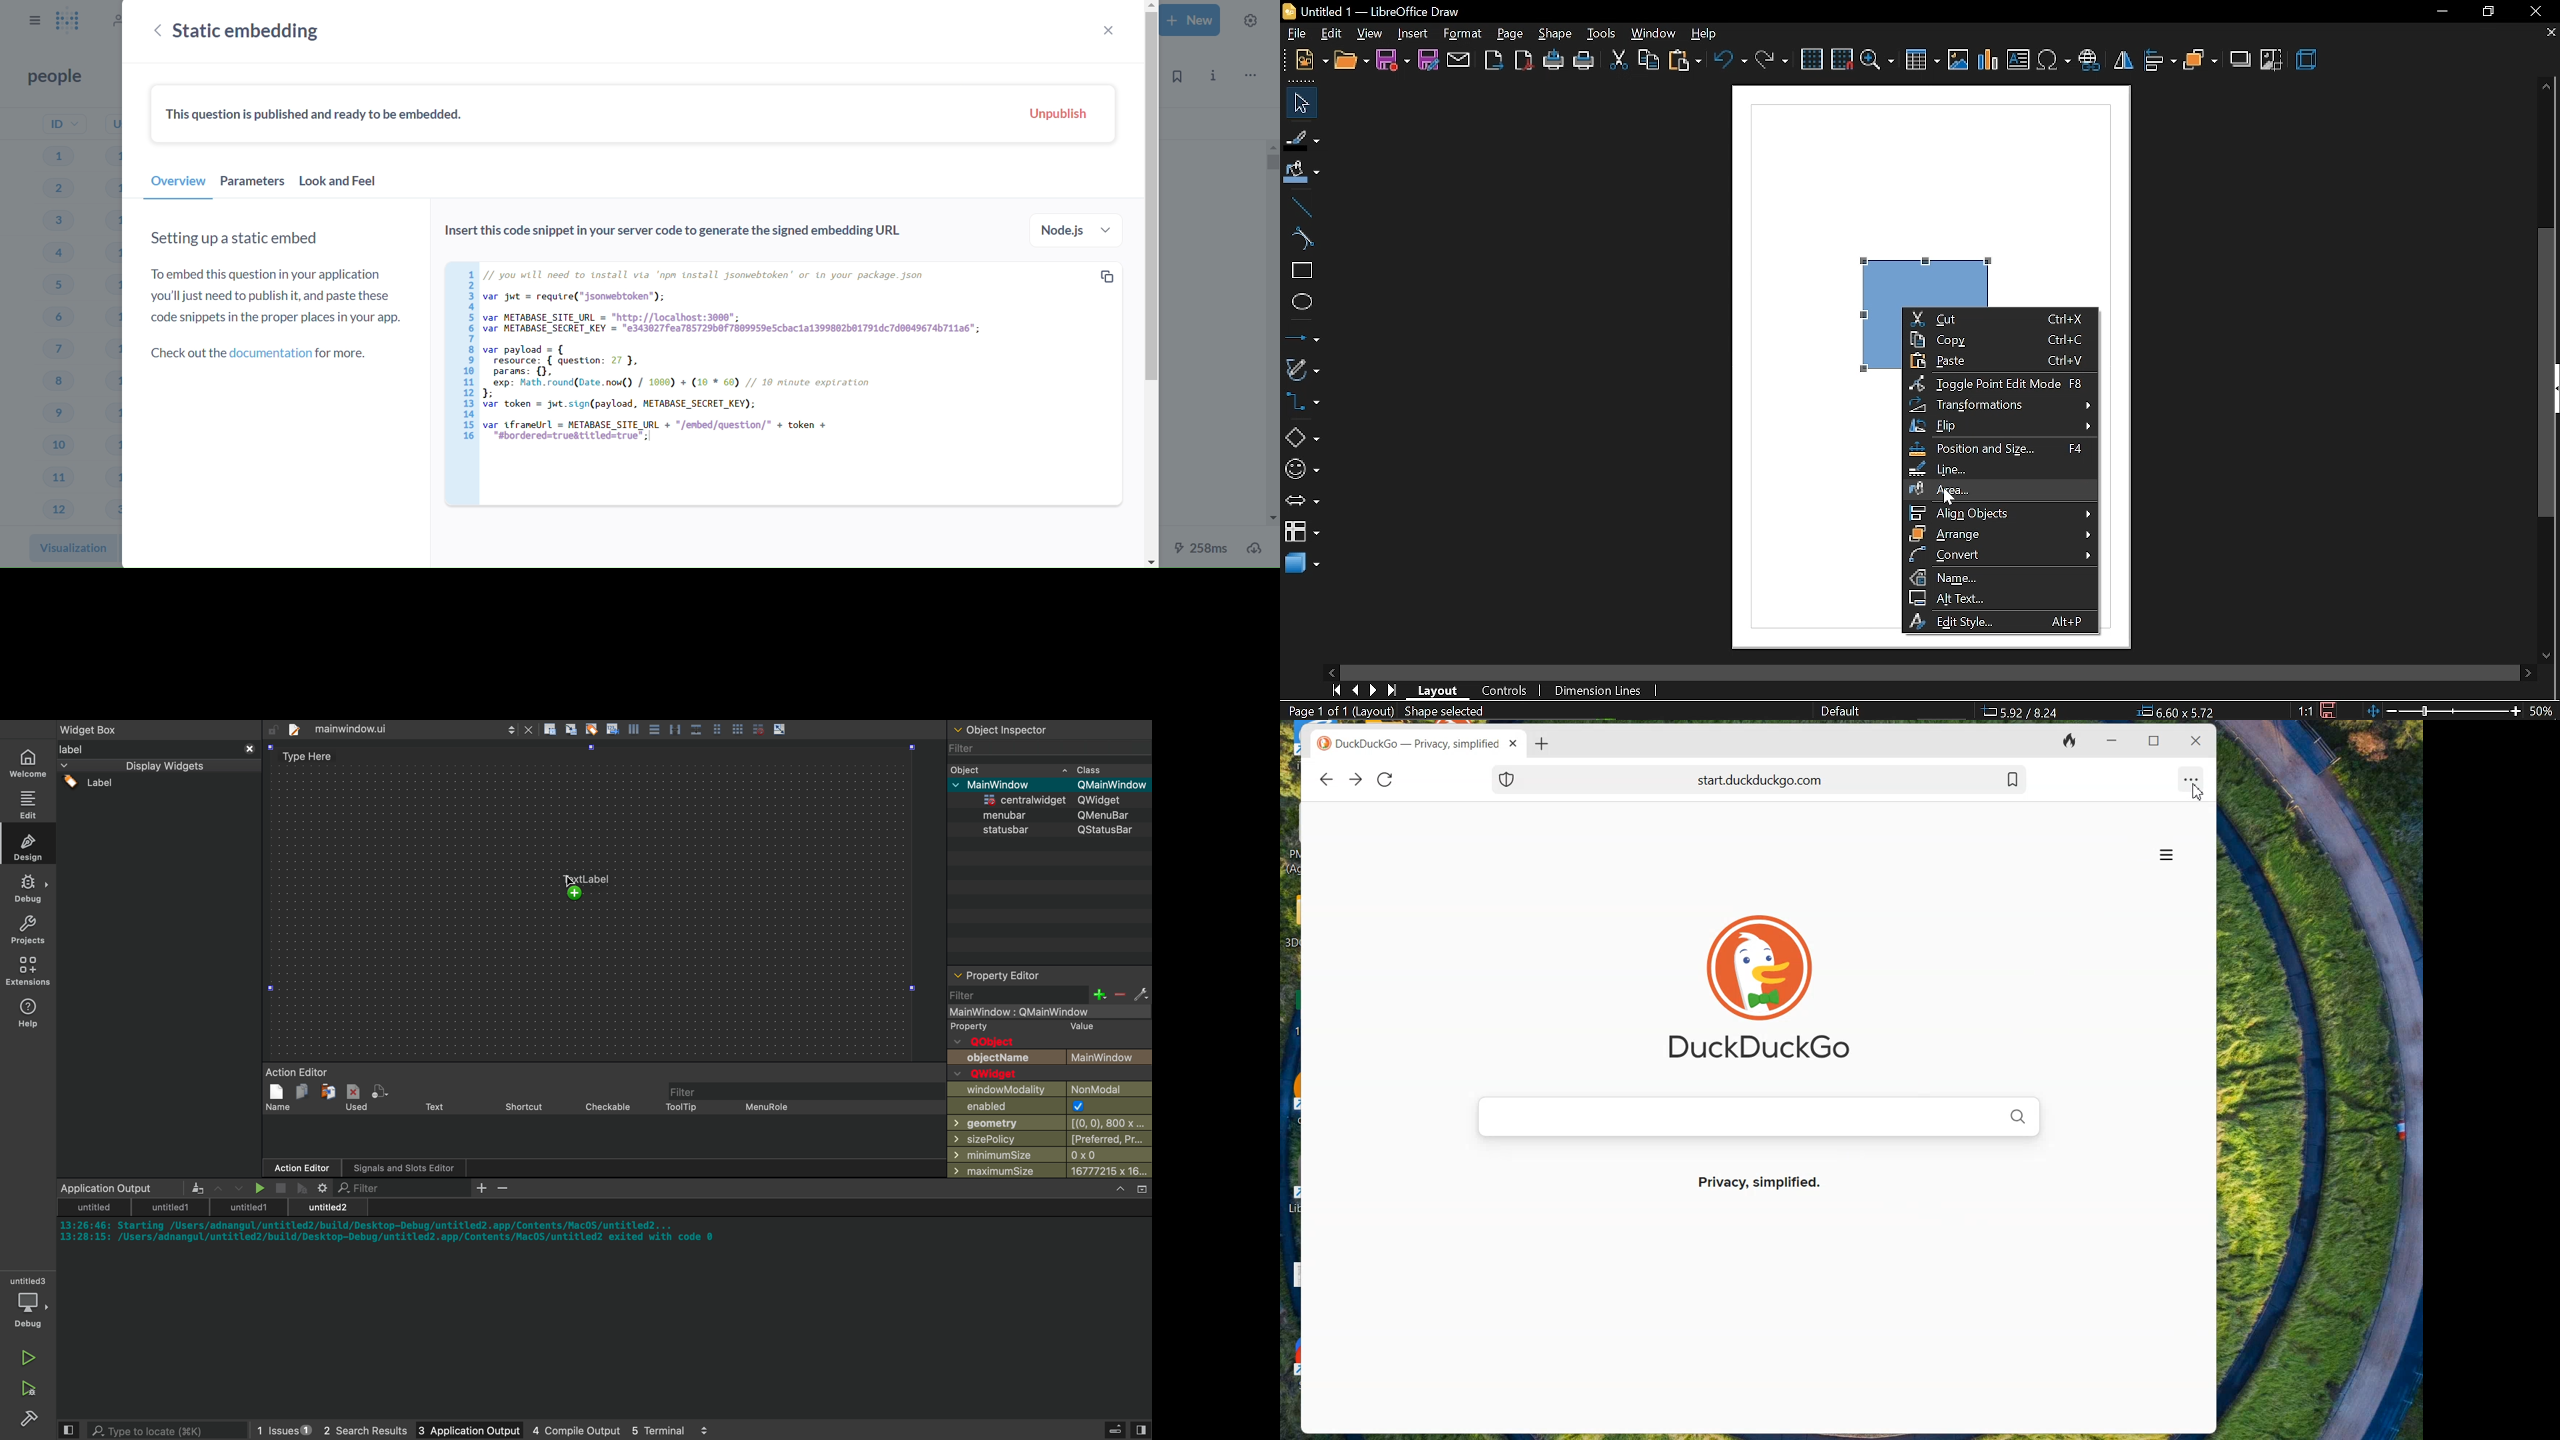 This screenshot has height=1456, width=2576. What do you see at coordinates (1392, 691) in the screenshot?
I see `go to last page` at bounding box center [1392, 691].